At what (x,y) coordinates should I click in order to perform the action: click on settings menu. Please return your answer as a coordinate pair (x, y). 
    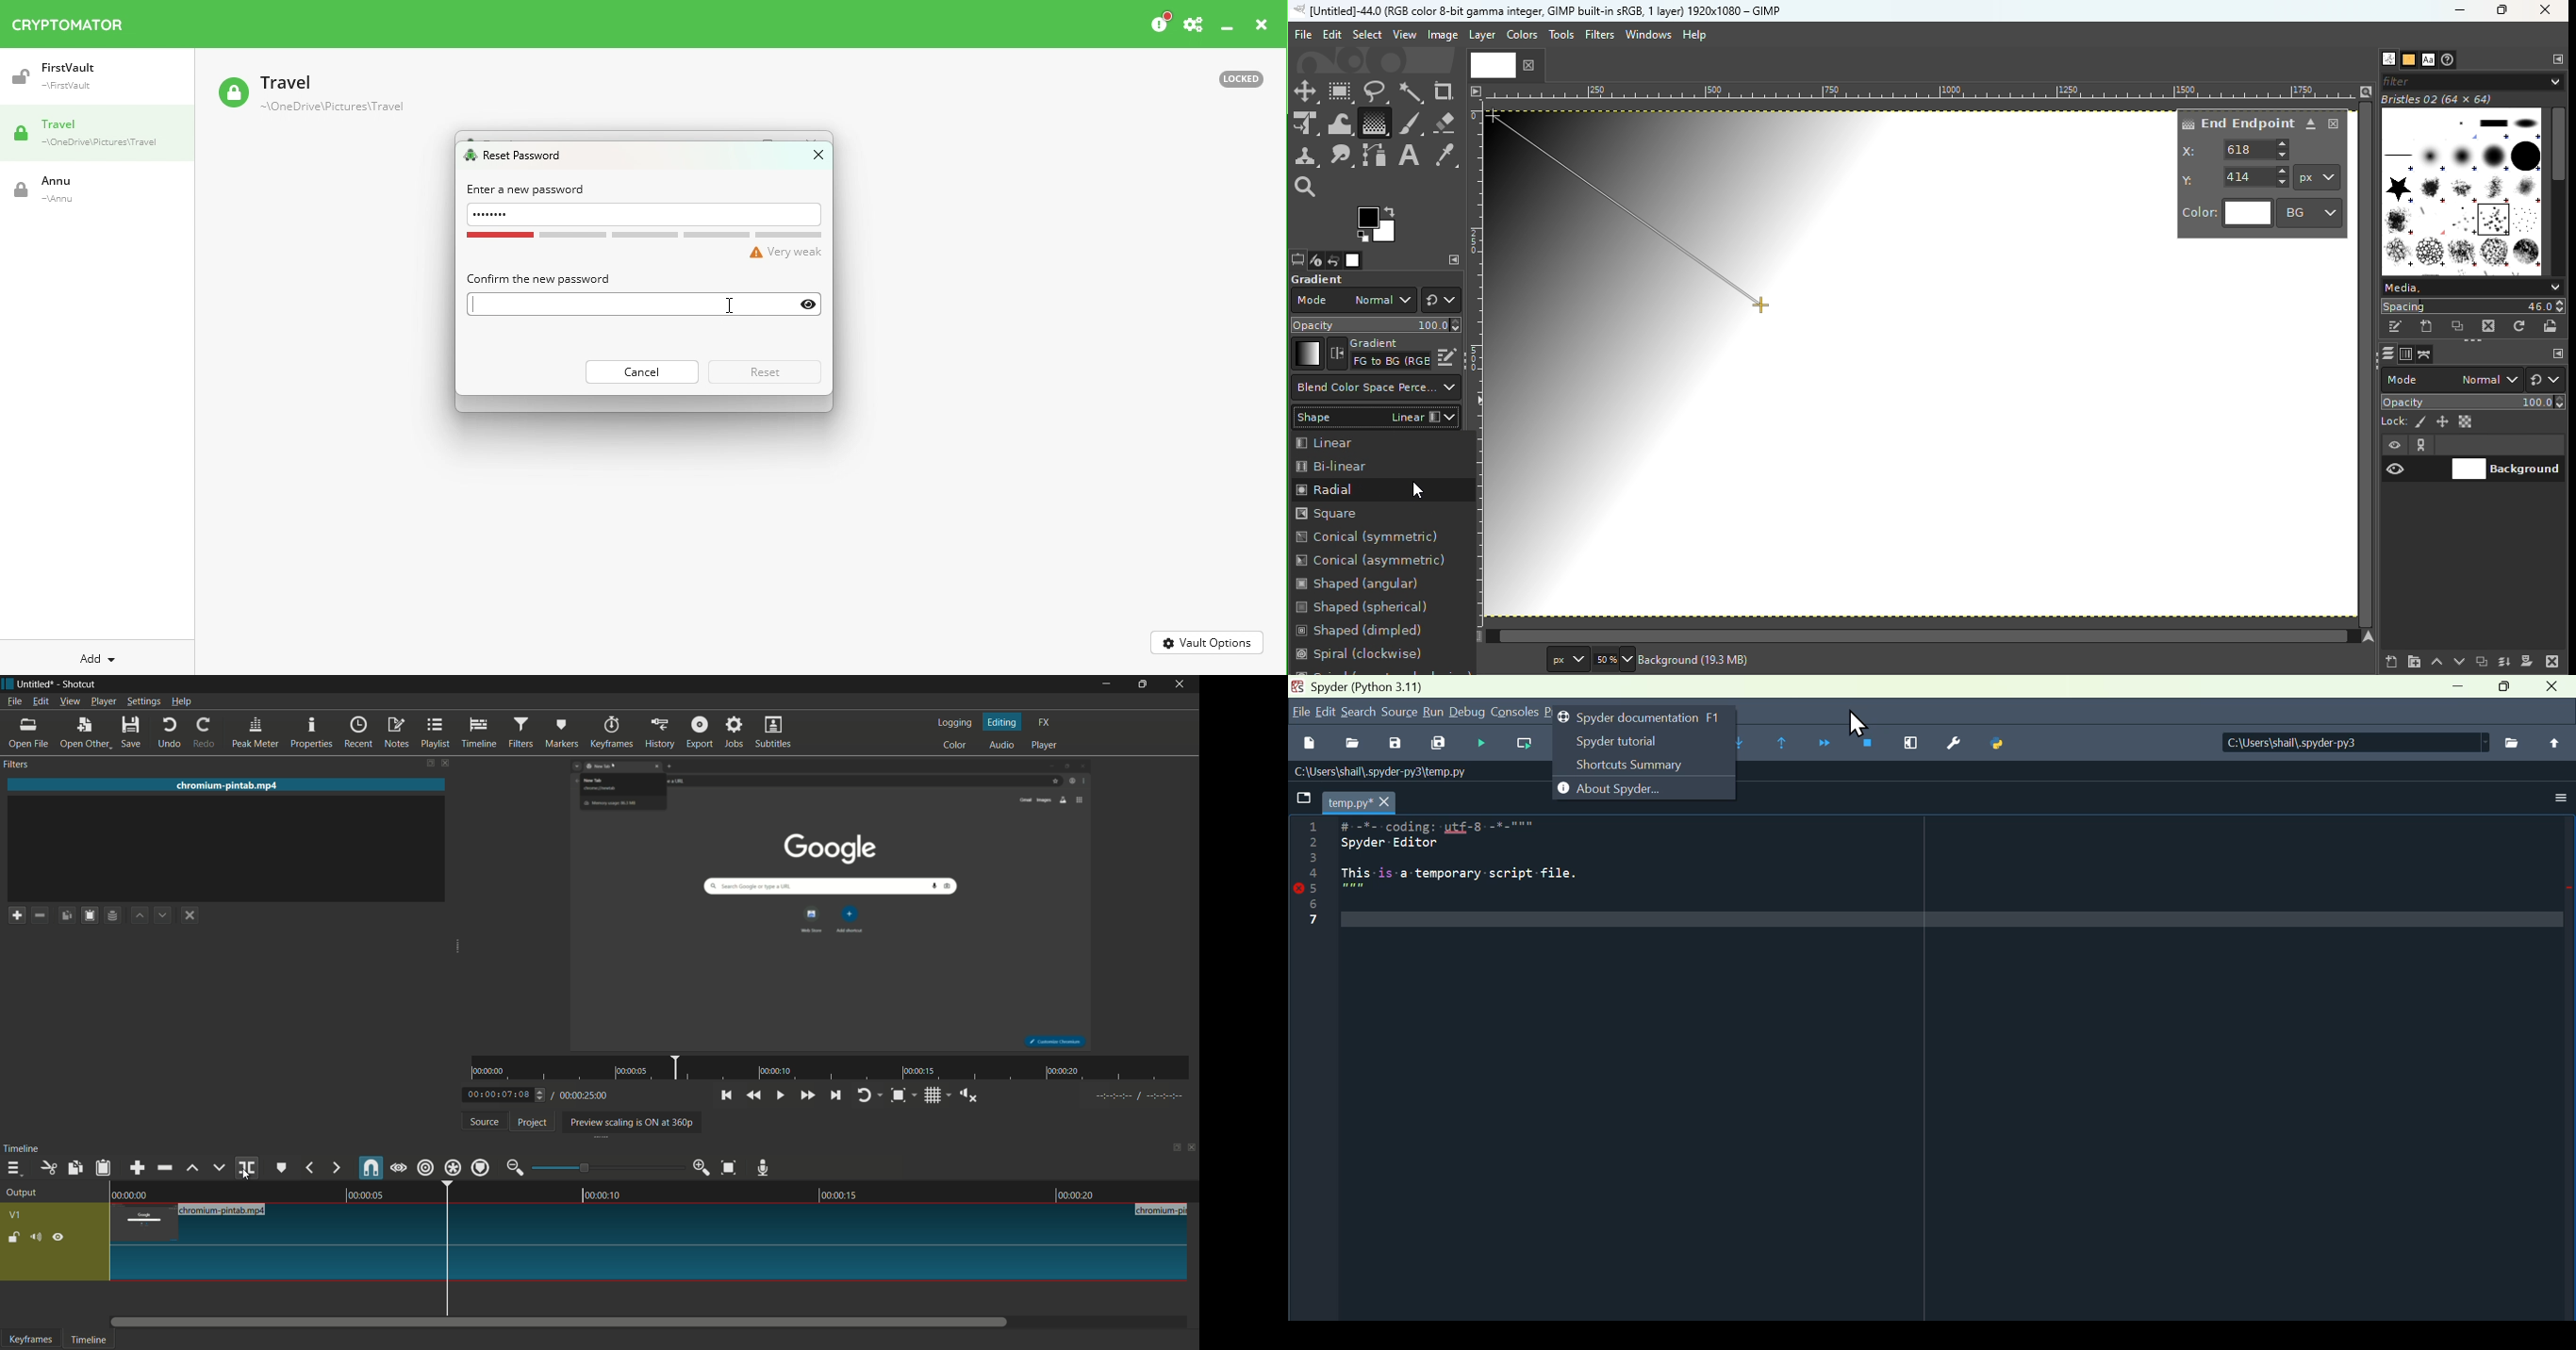
    Looking at the image, I should click on (144, 702).